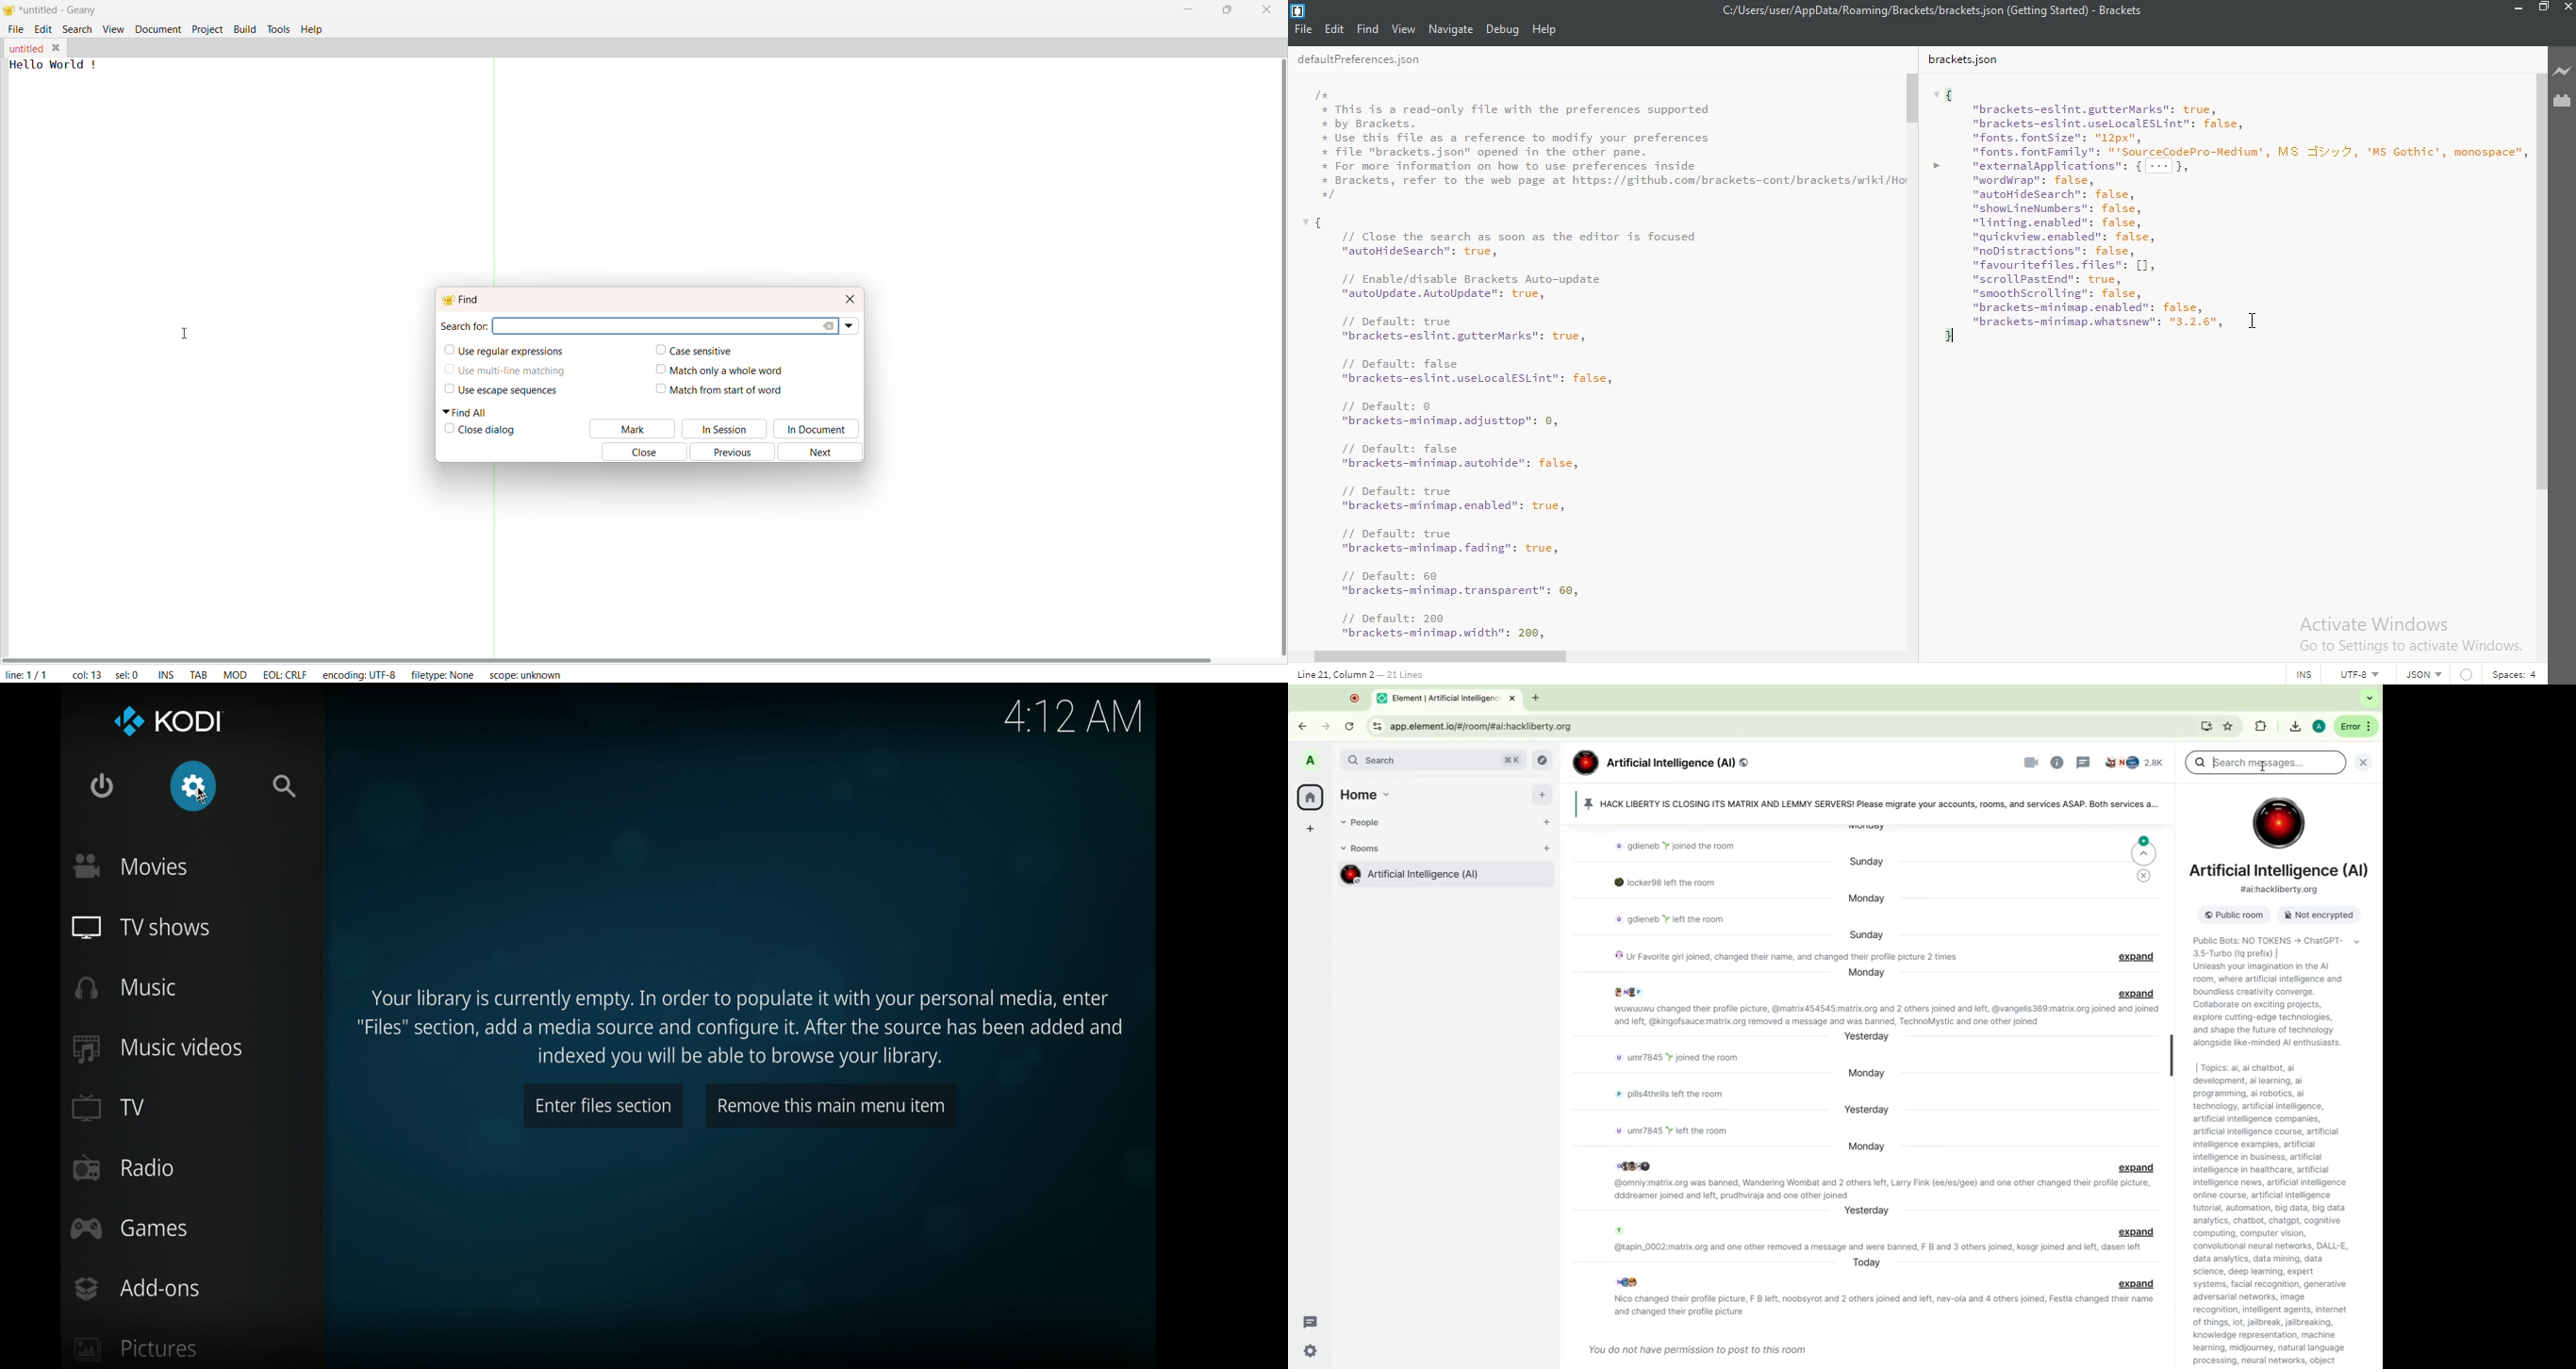 The image size is (2576, 1372). I want to click on expand, so click(2136, 1284).